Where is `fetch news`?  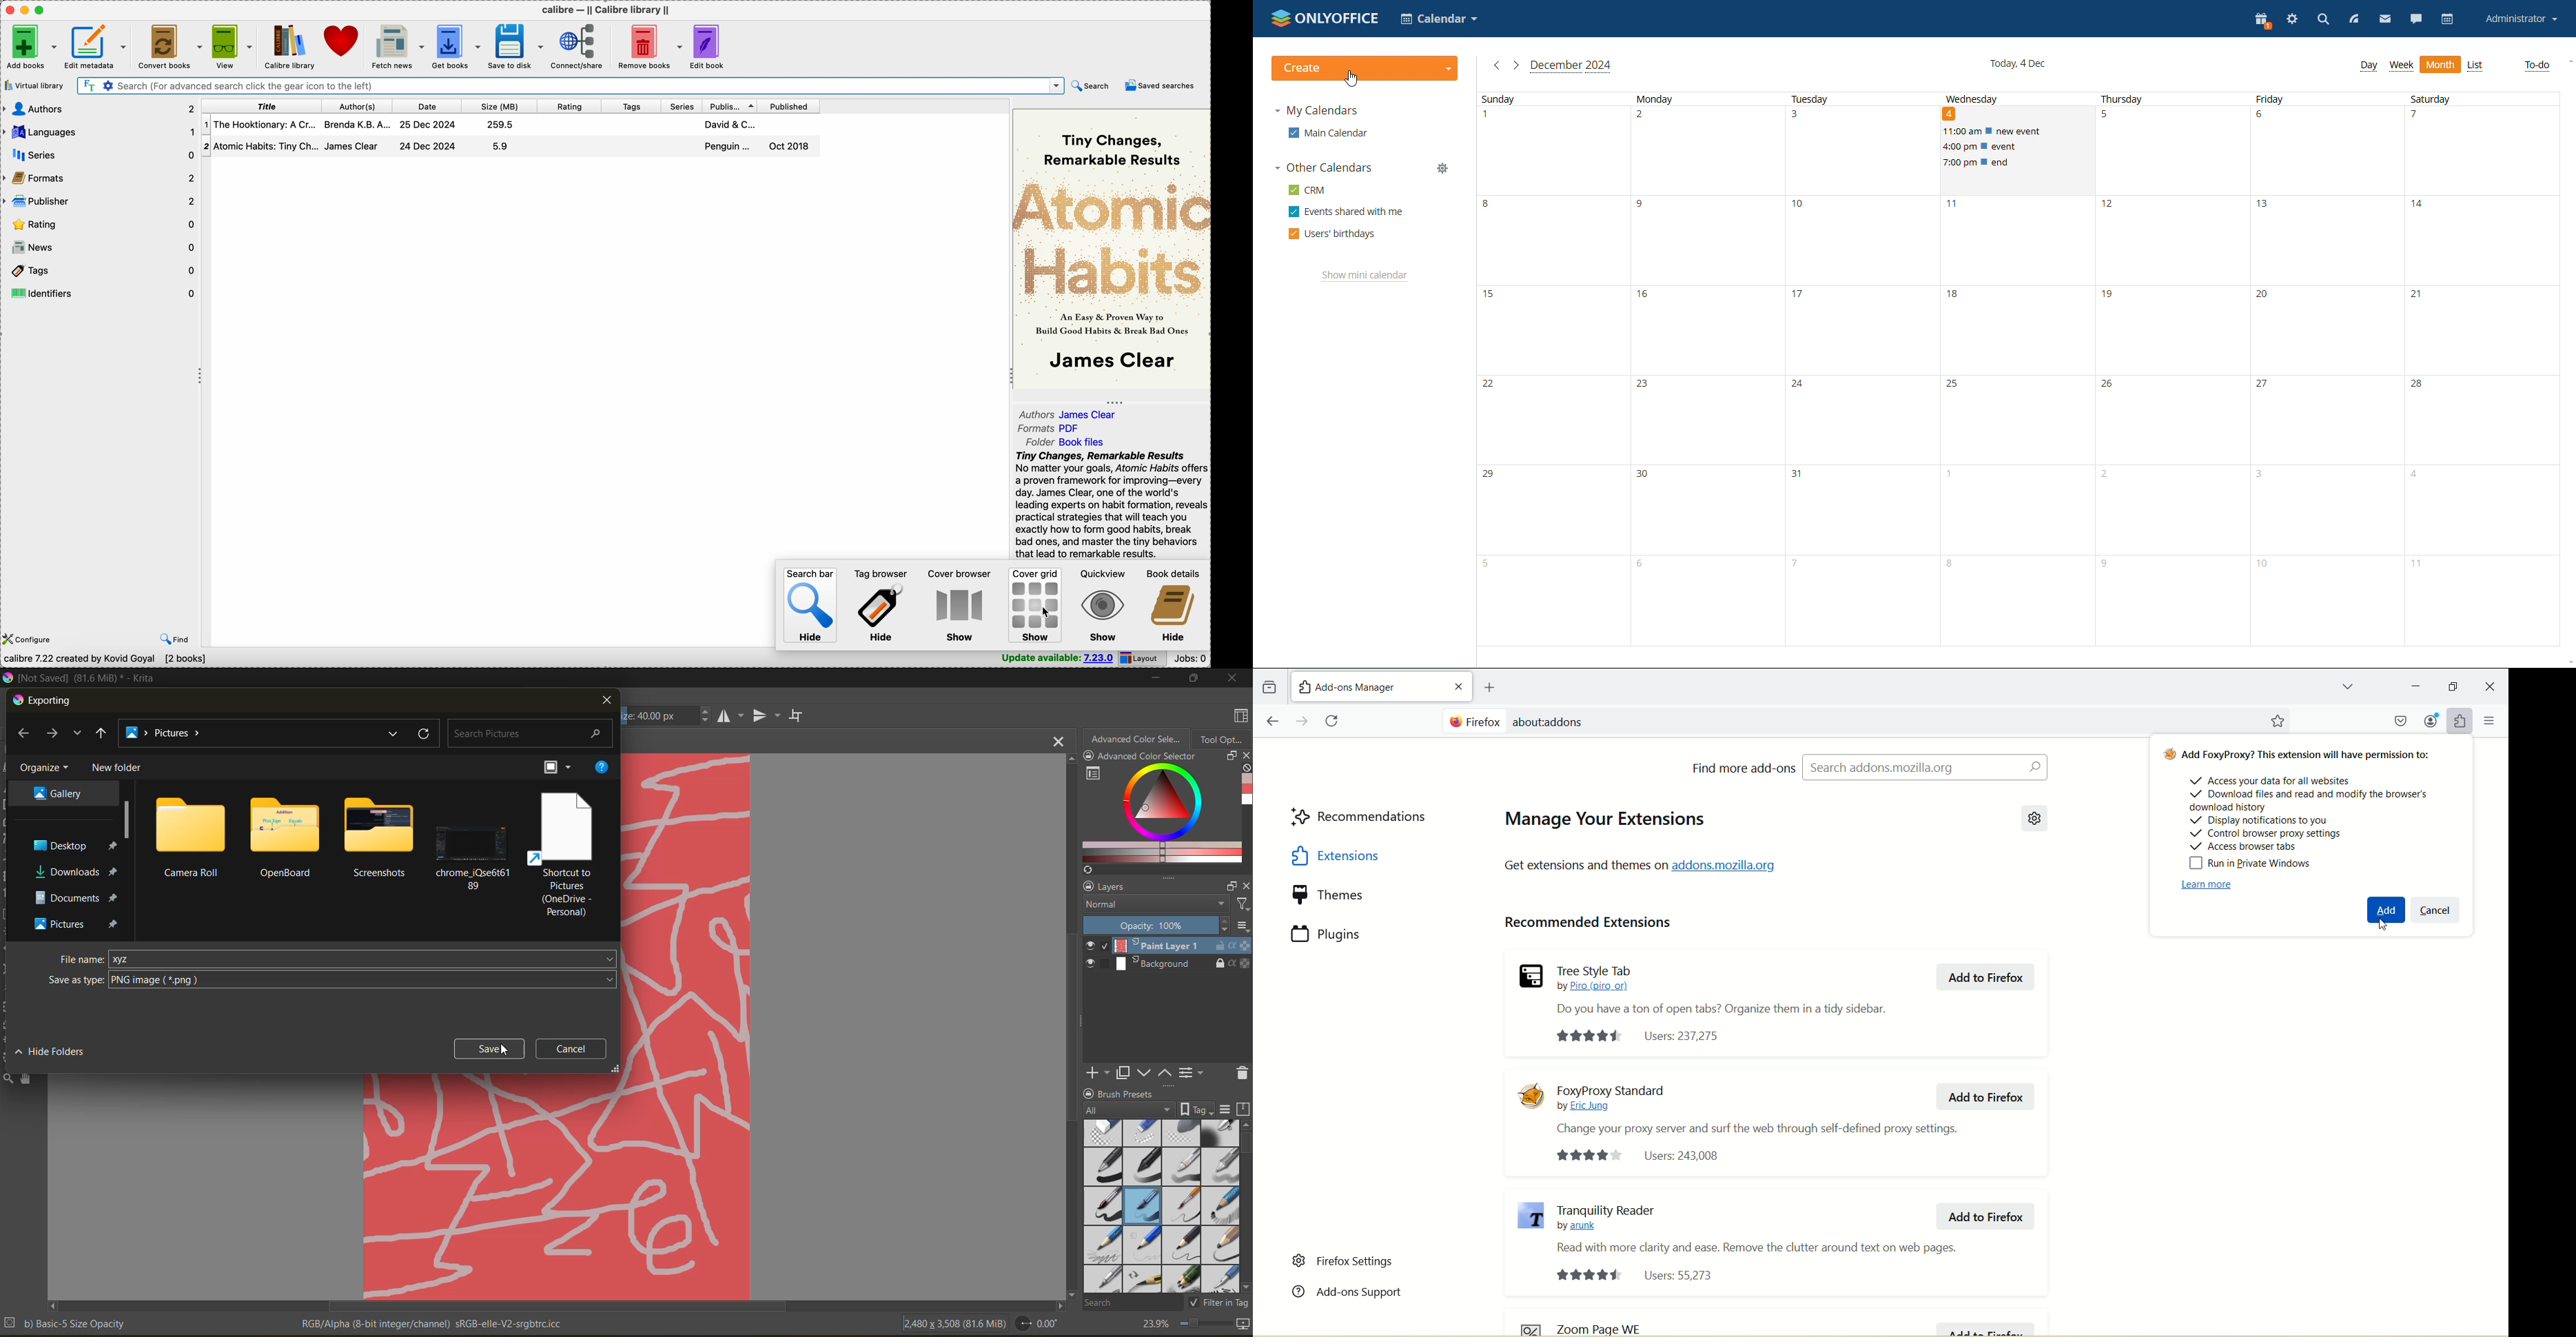
fetch news is located at coordinates (398, 47).